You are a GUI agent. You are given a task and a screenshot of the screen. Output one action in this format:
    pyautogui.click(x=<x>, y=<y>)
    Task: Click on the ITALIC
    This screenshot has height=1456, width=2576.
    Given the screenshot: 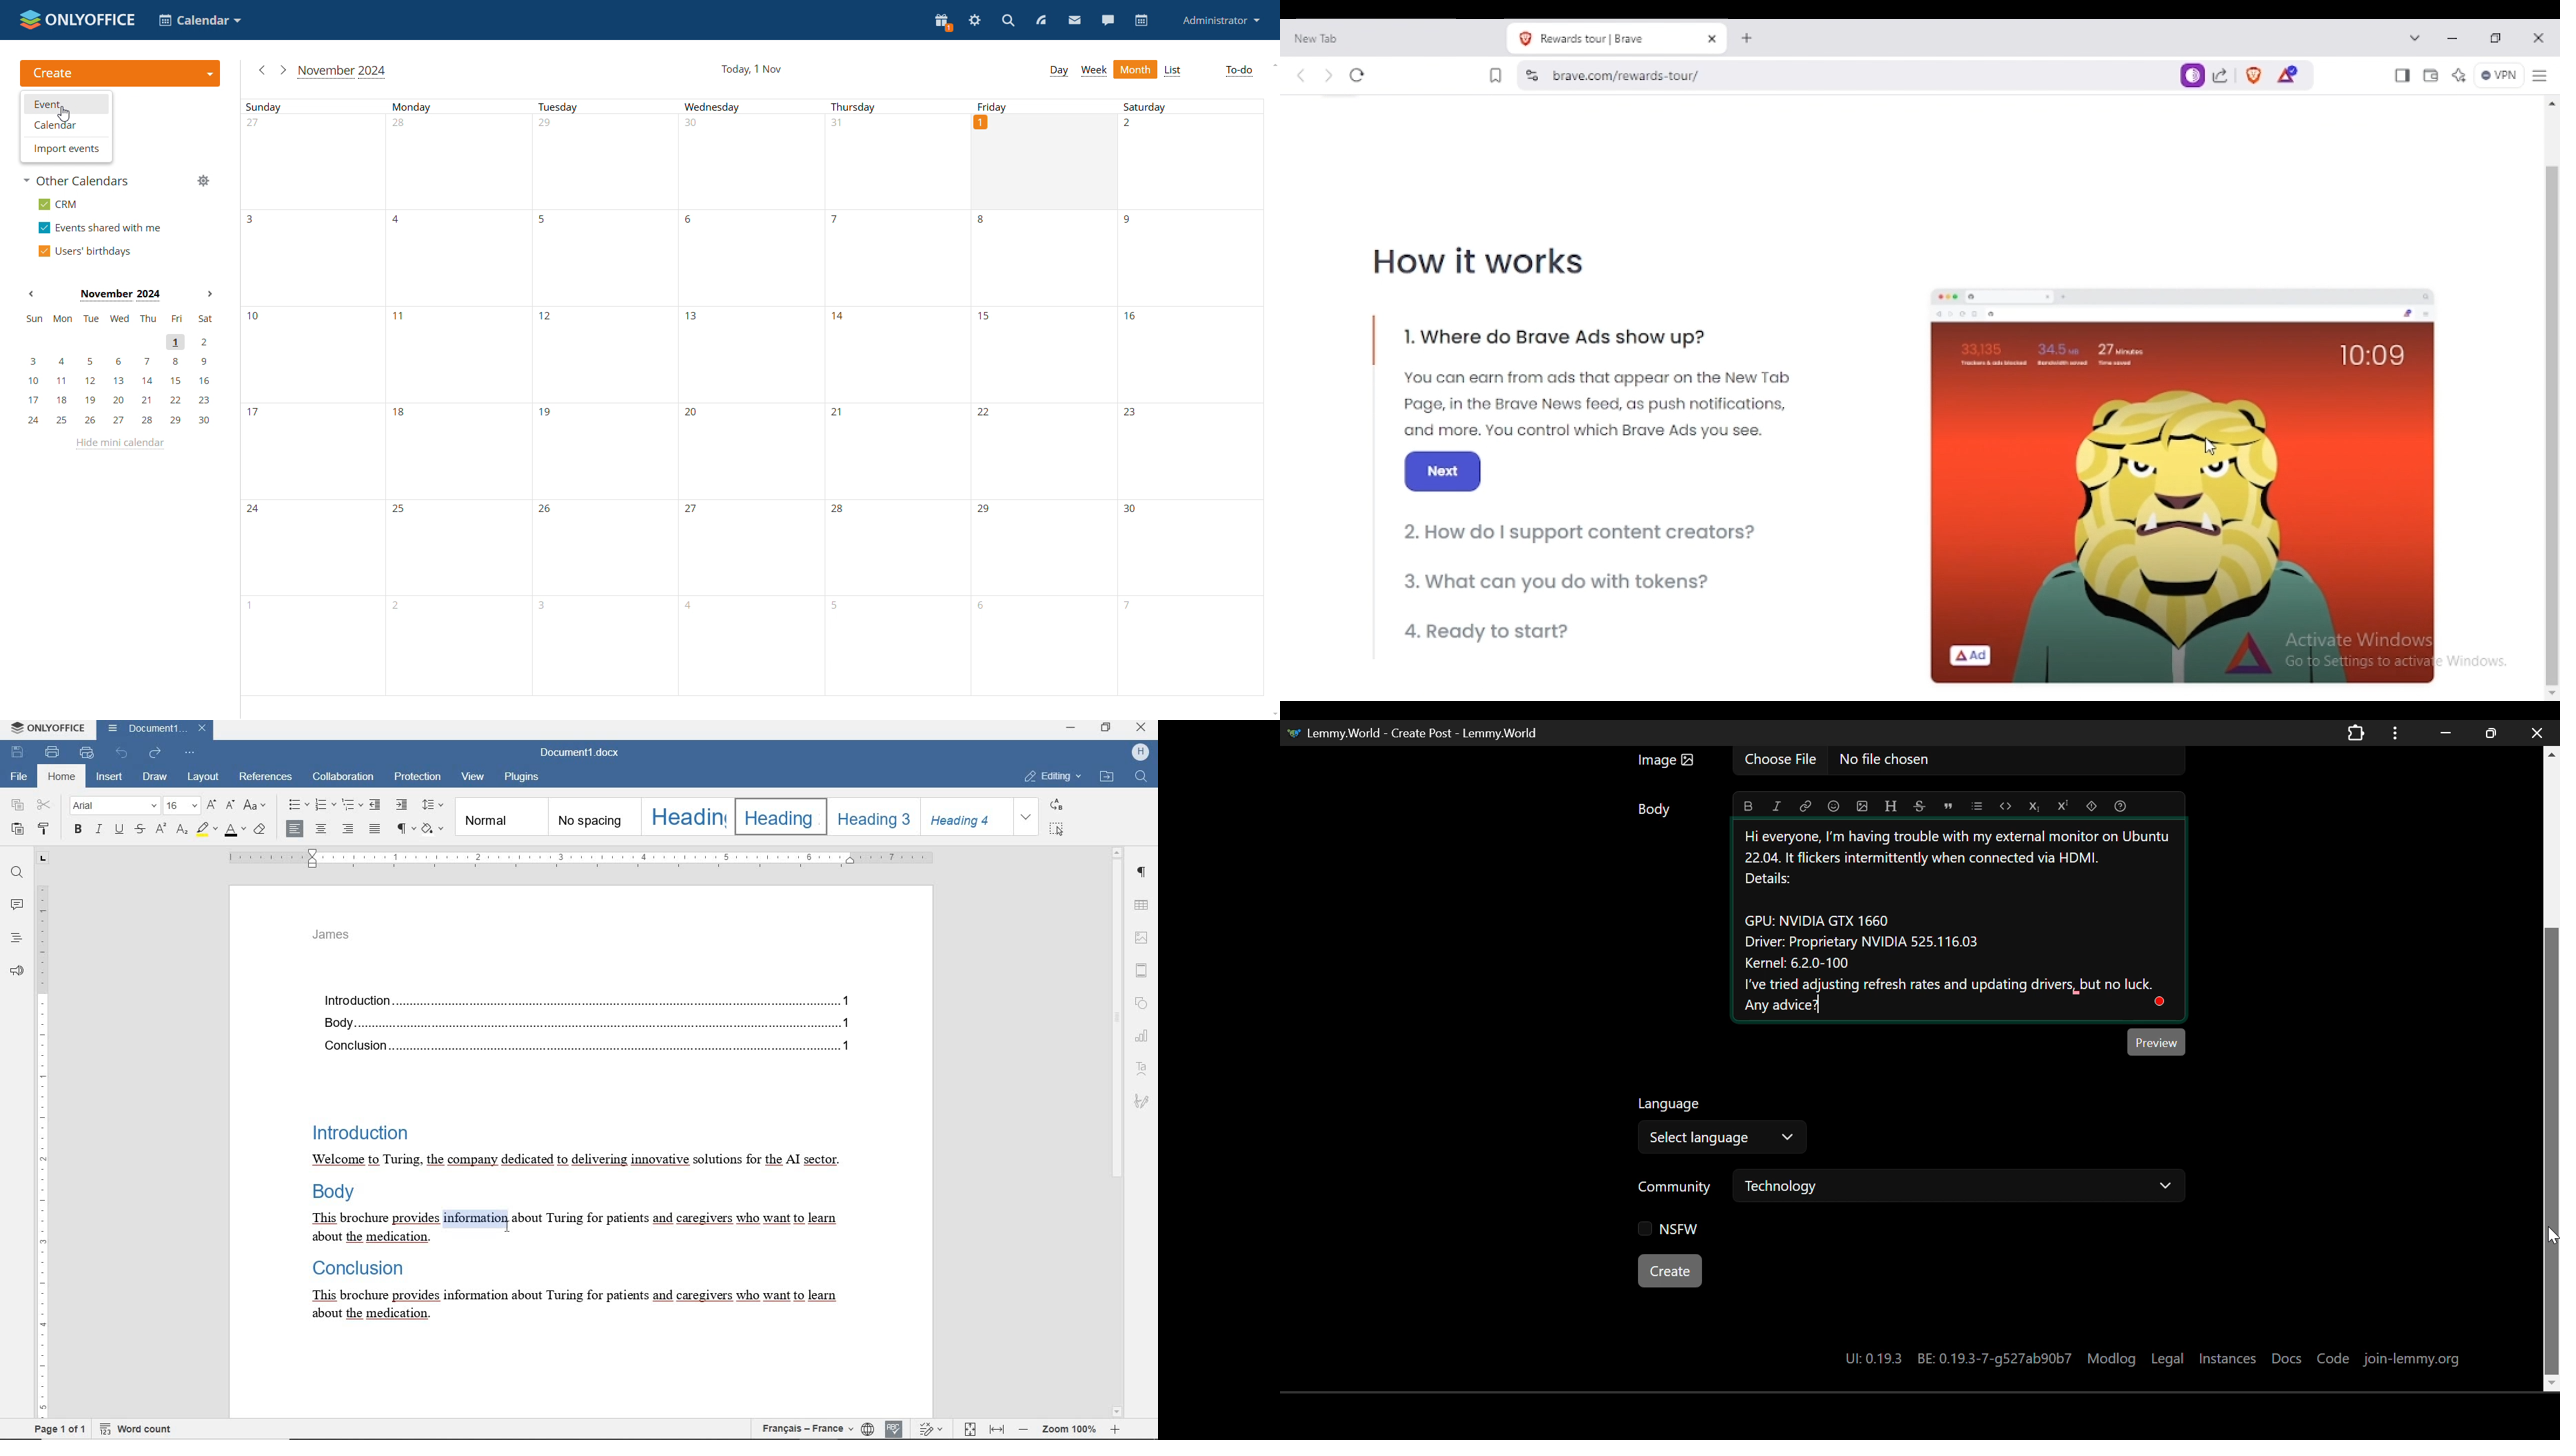 What is the action you would take?
    pyautogui.click(x=99, y=830)
    